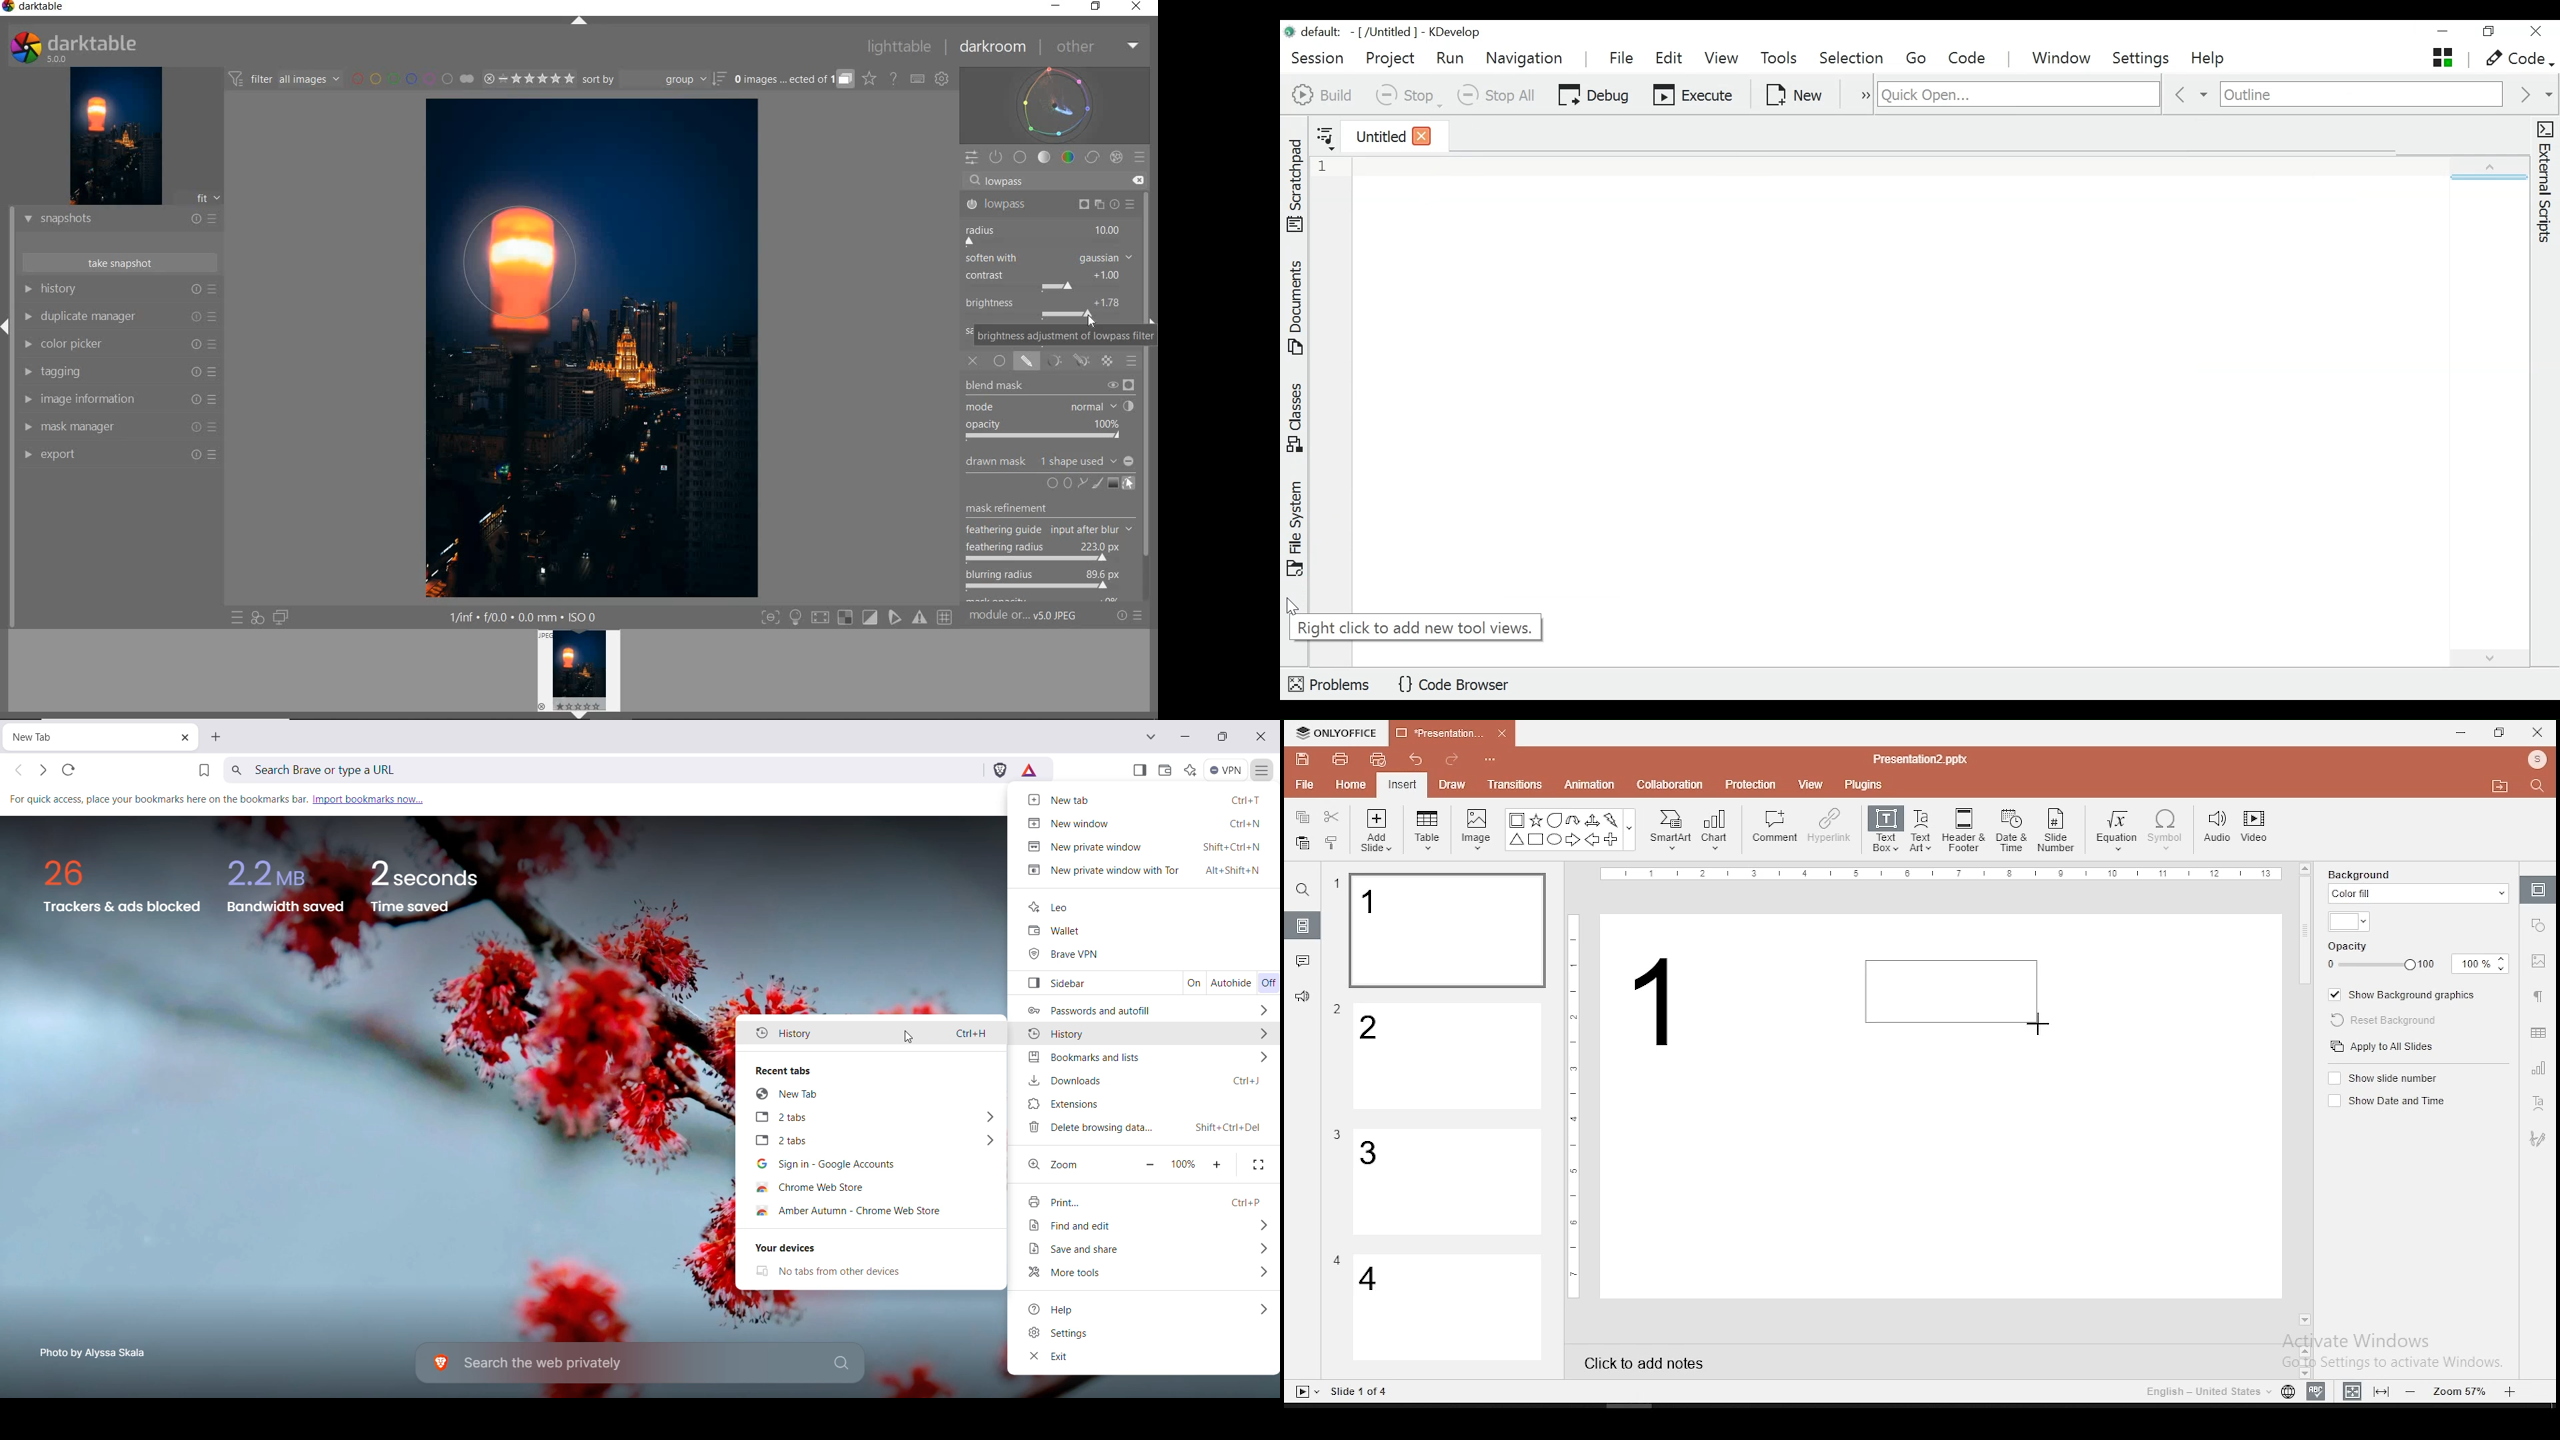  I want to click on Build, so click(1323, 93).